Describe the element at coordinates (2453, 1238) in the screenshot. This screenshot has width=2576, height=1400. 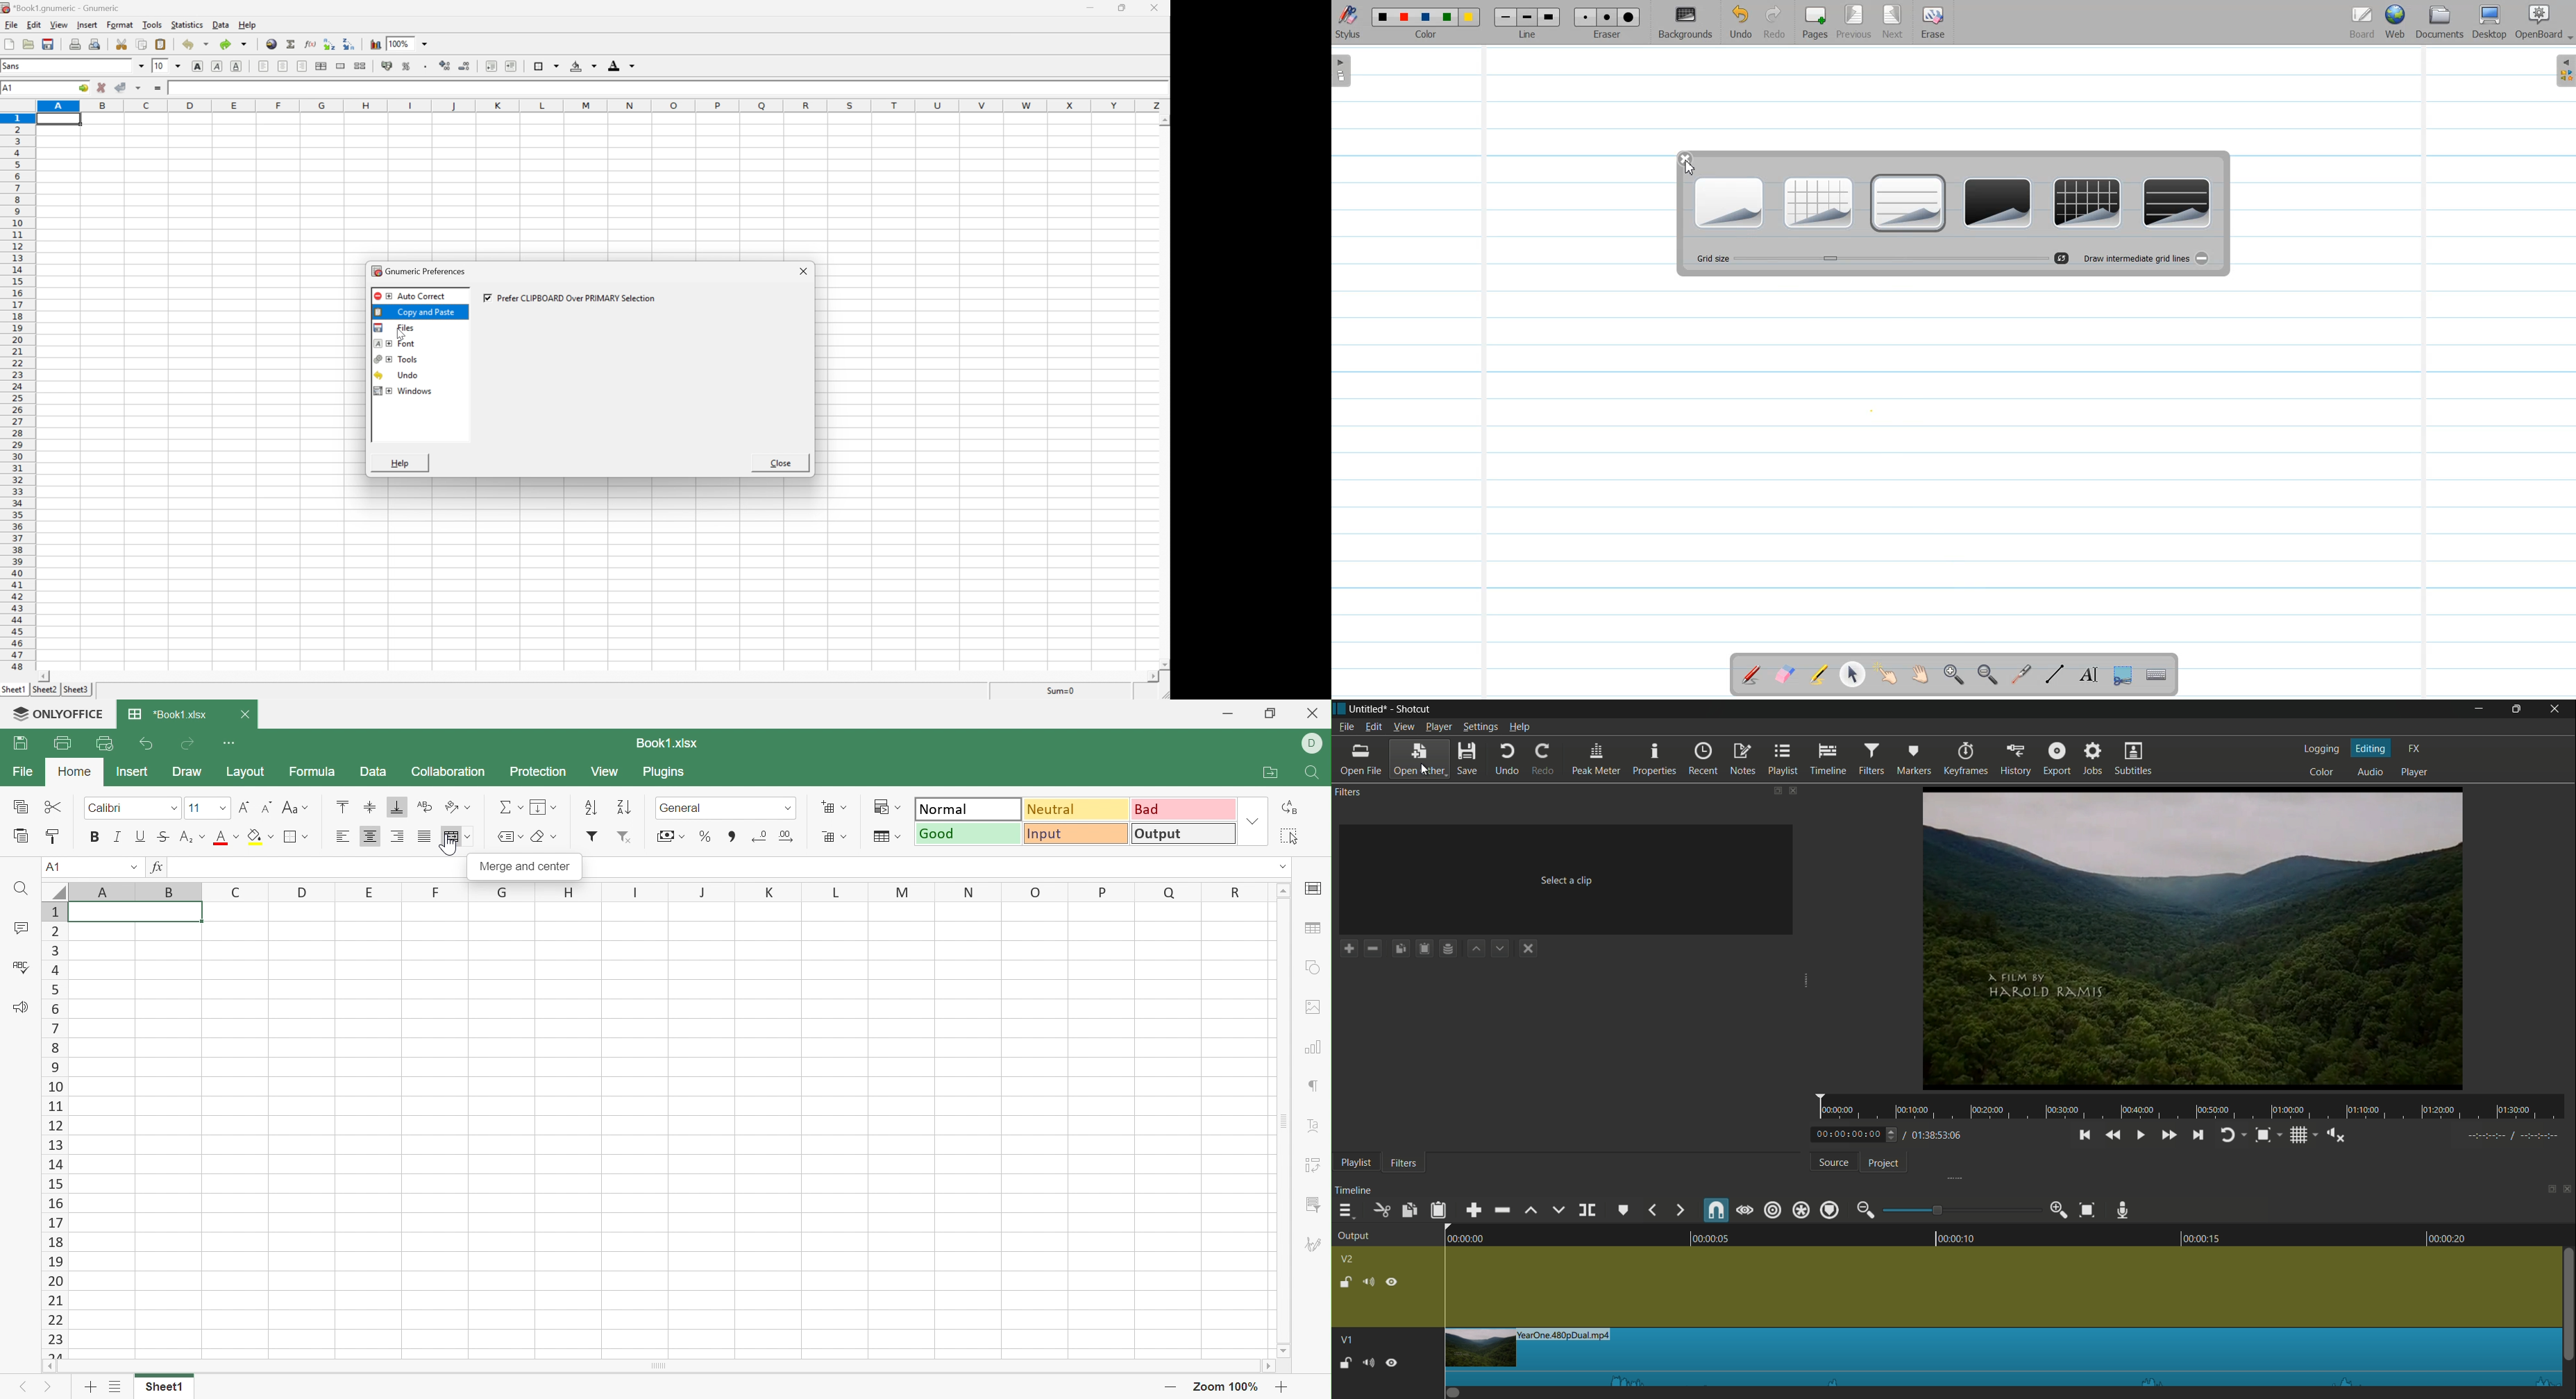
I see `00:00:20` at that location.